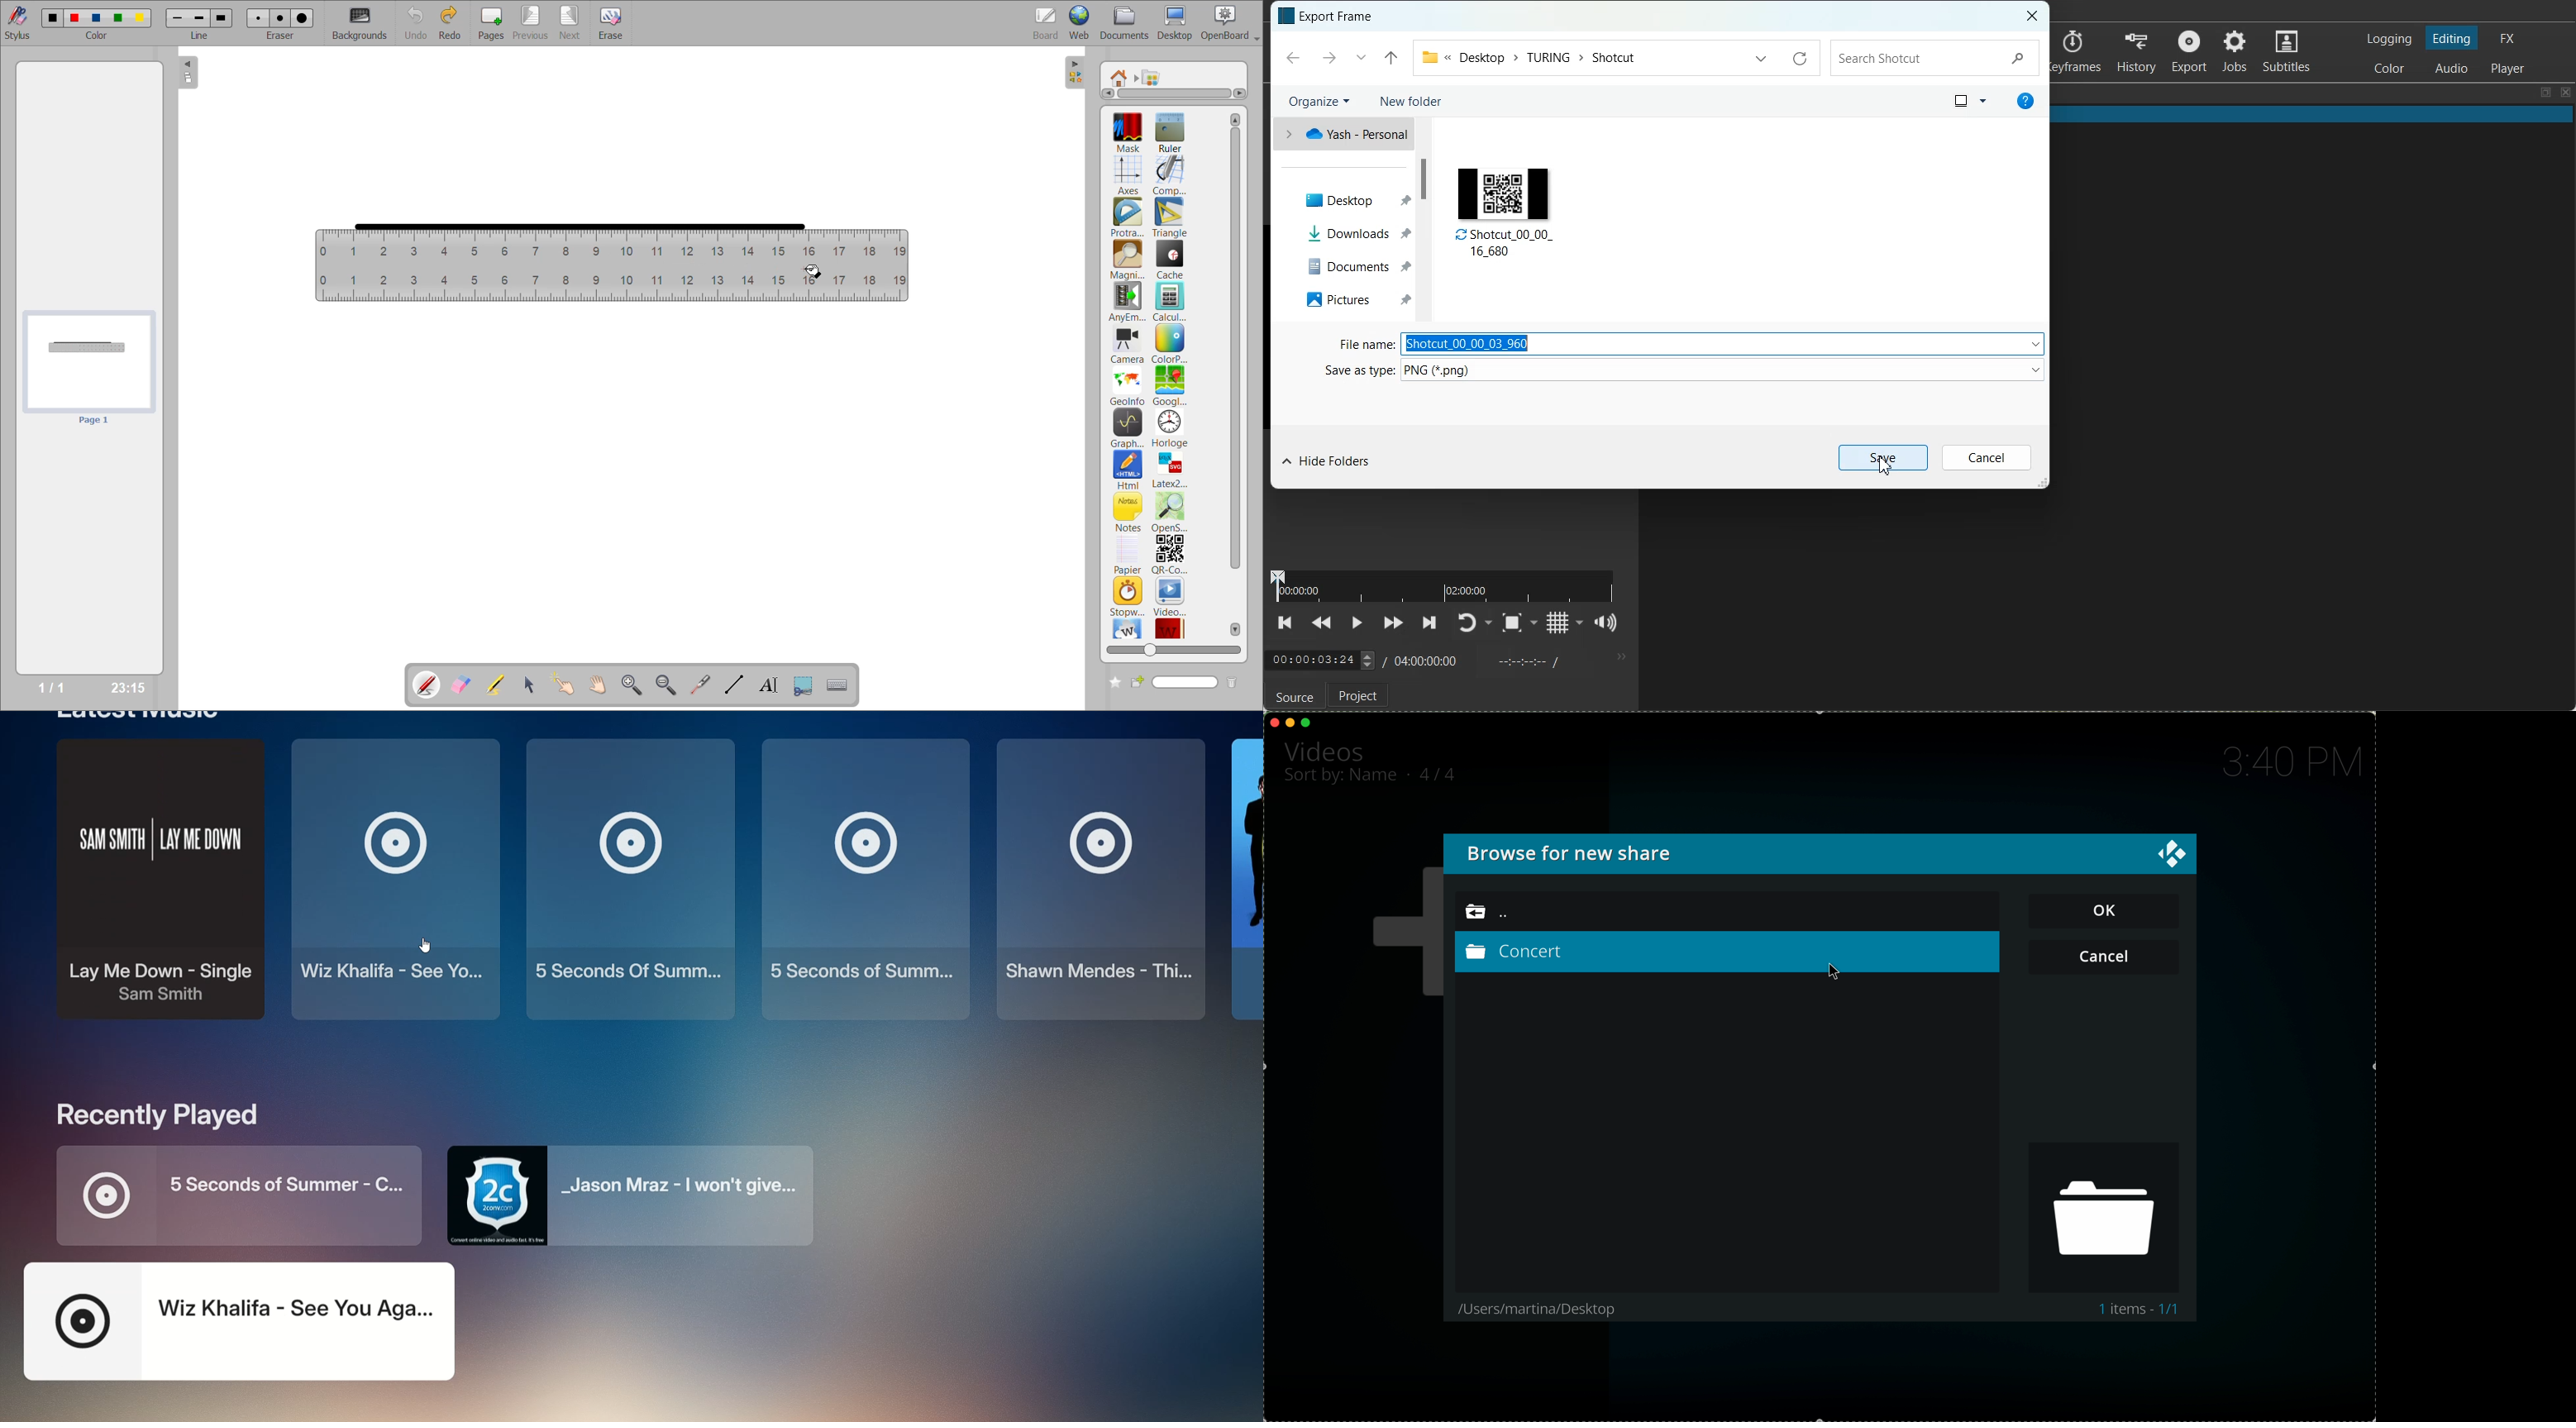 The width and height of the screenshot is (2576, 1428). I want to click on Keyframes, so click(2079, 51).